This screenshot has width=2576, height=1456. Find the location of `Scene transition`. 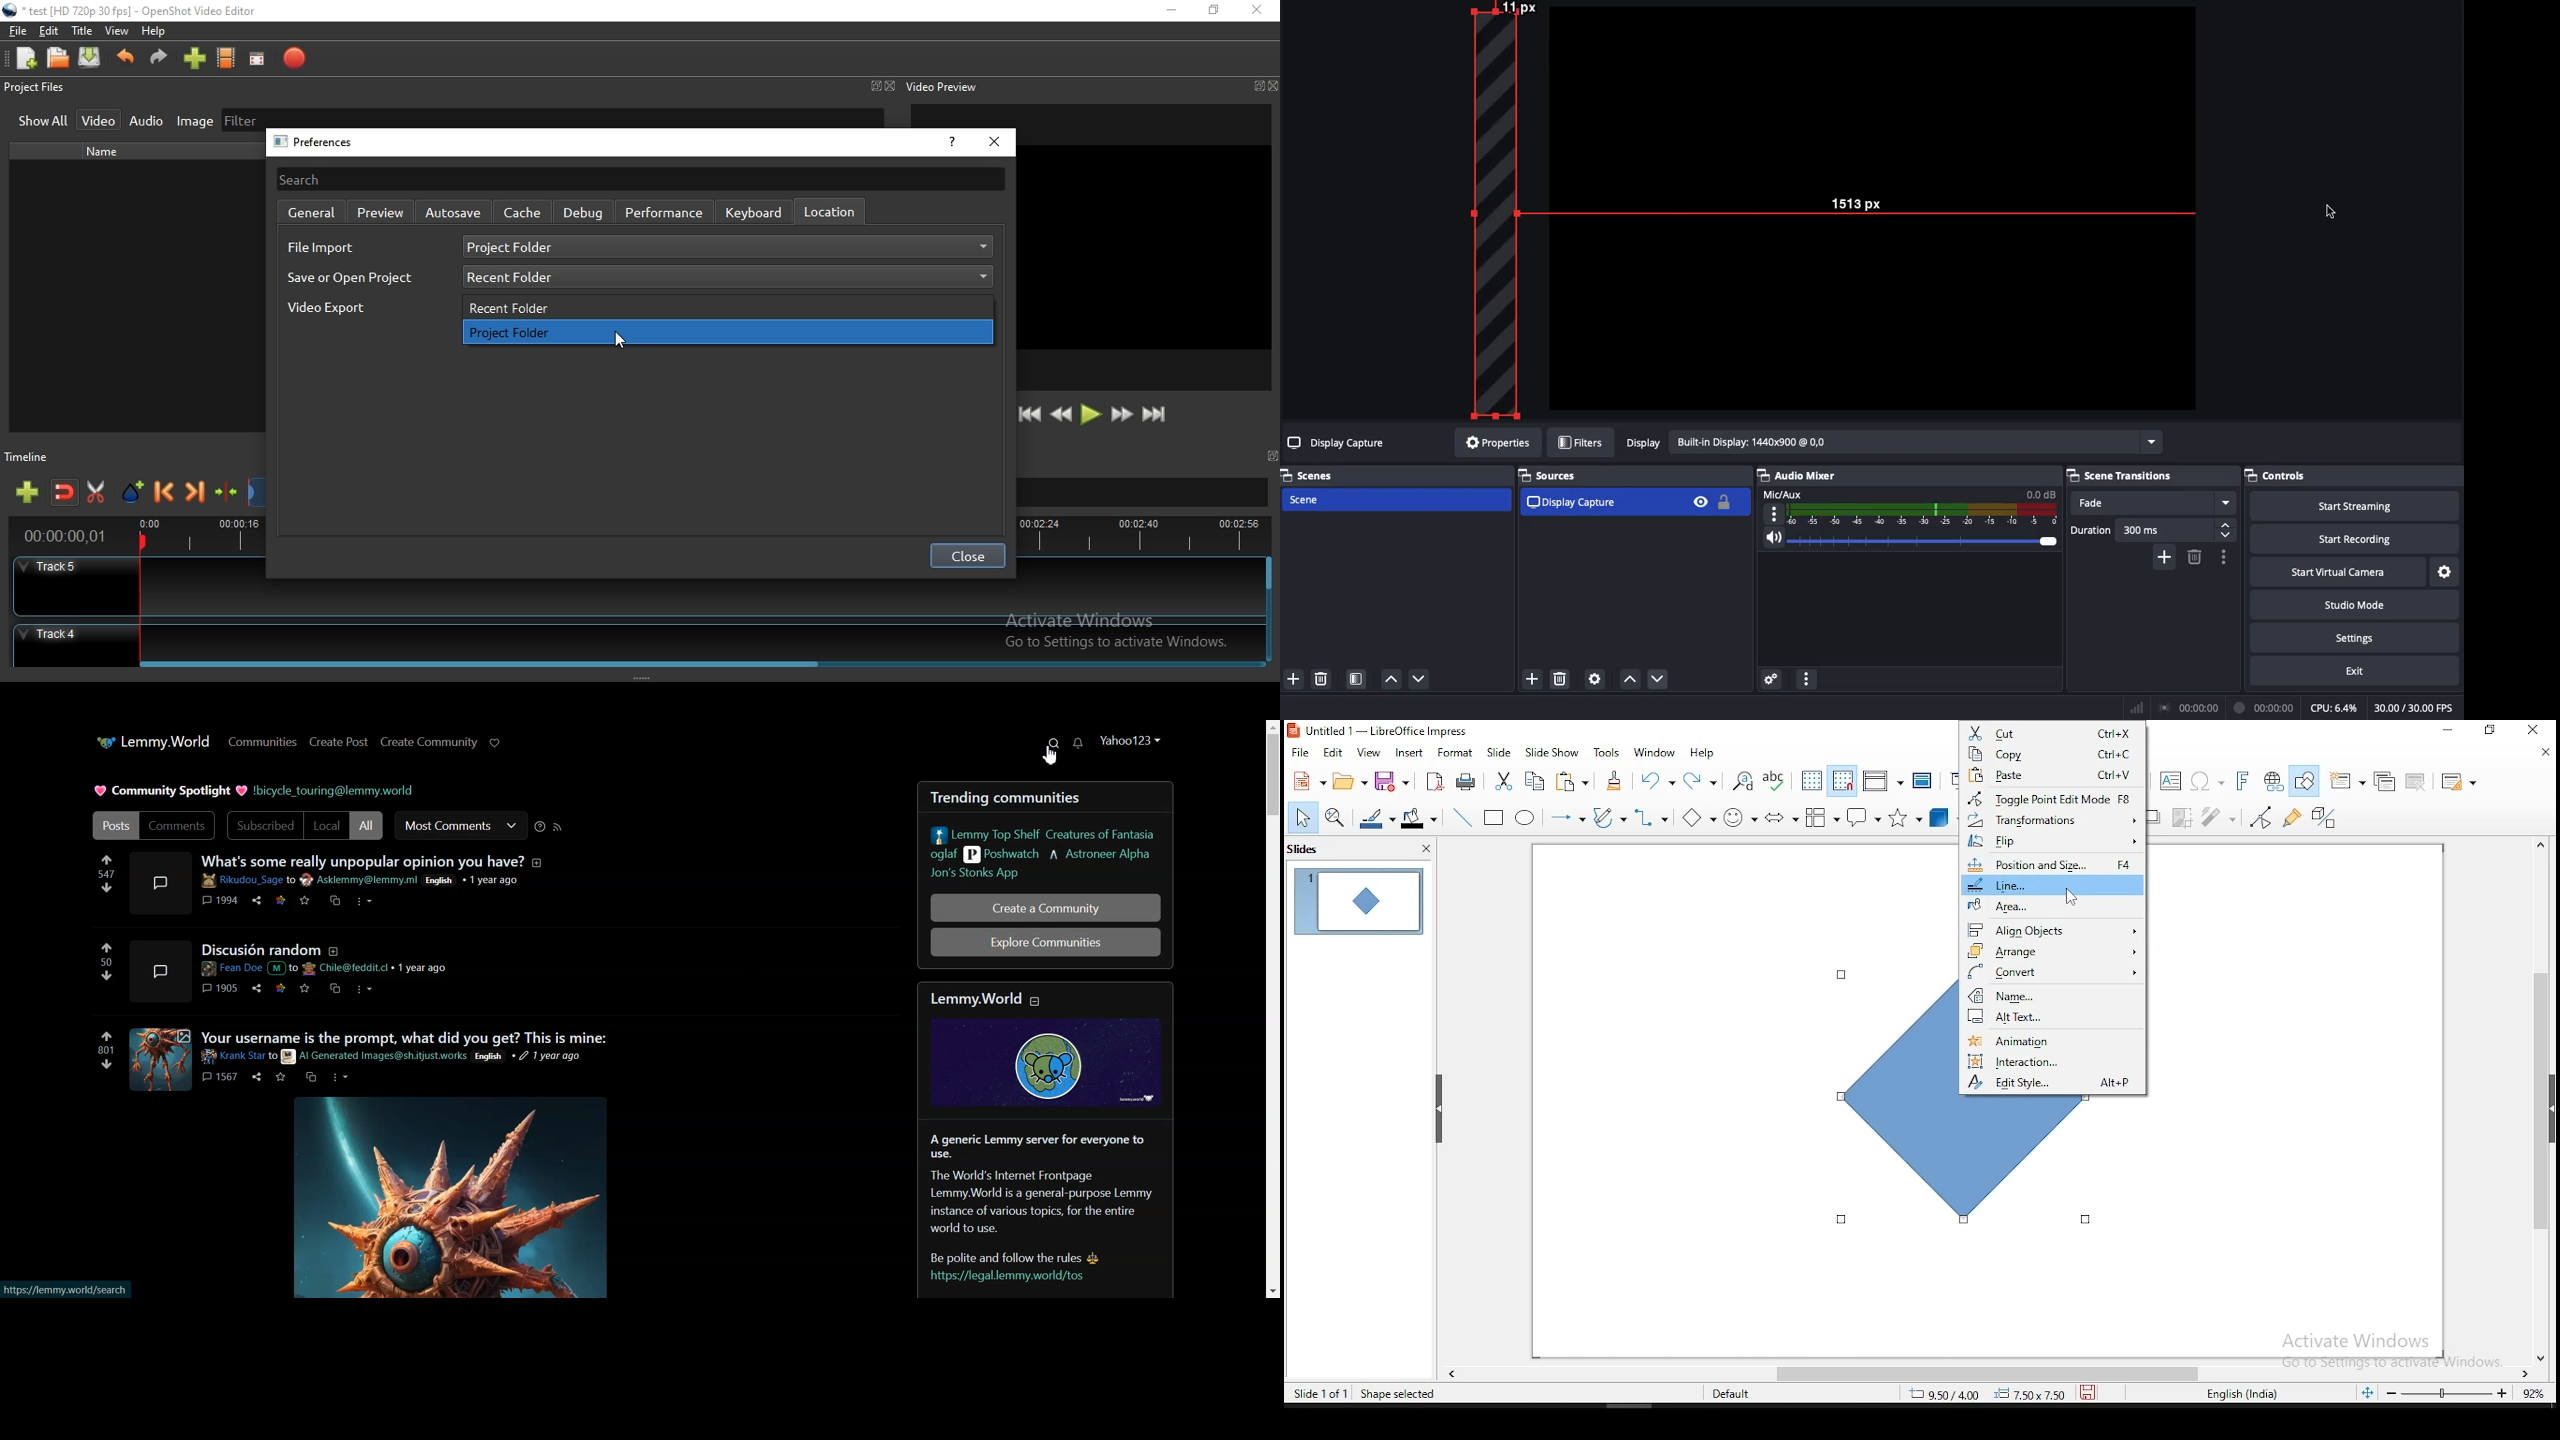

Scene transition is located at coordinates (2123, 475).